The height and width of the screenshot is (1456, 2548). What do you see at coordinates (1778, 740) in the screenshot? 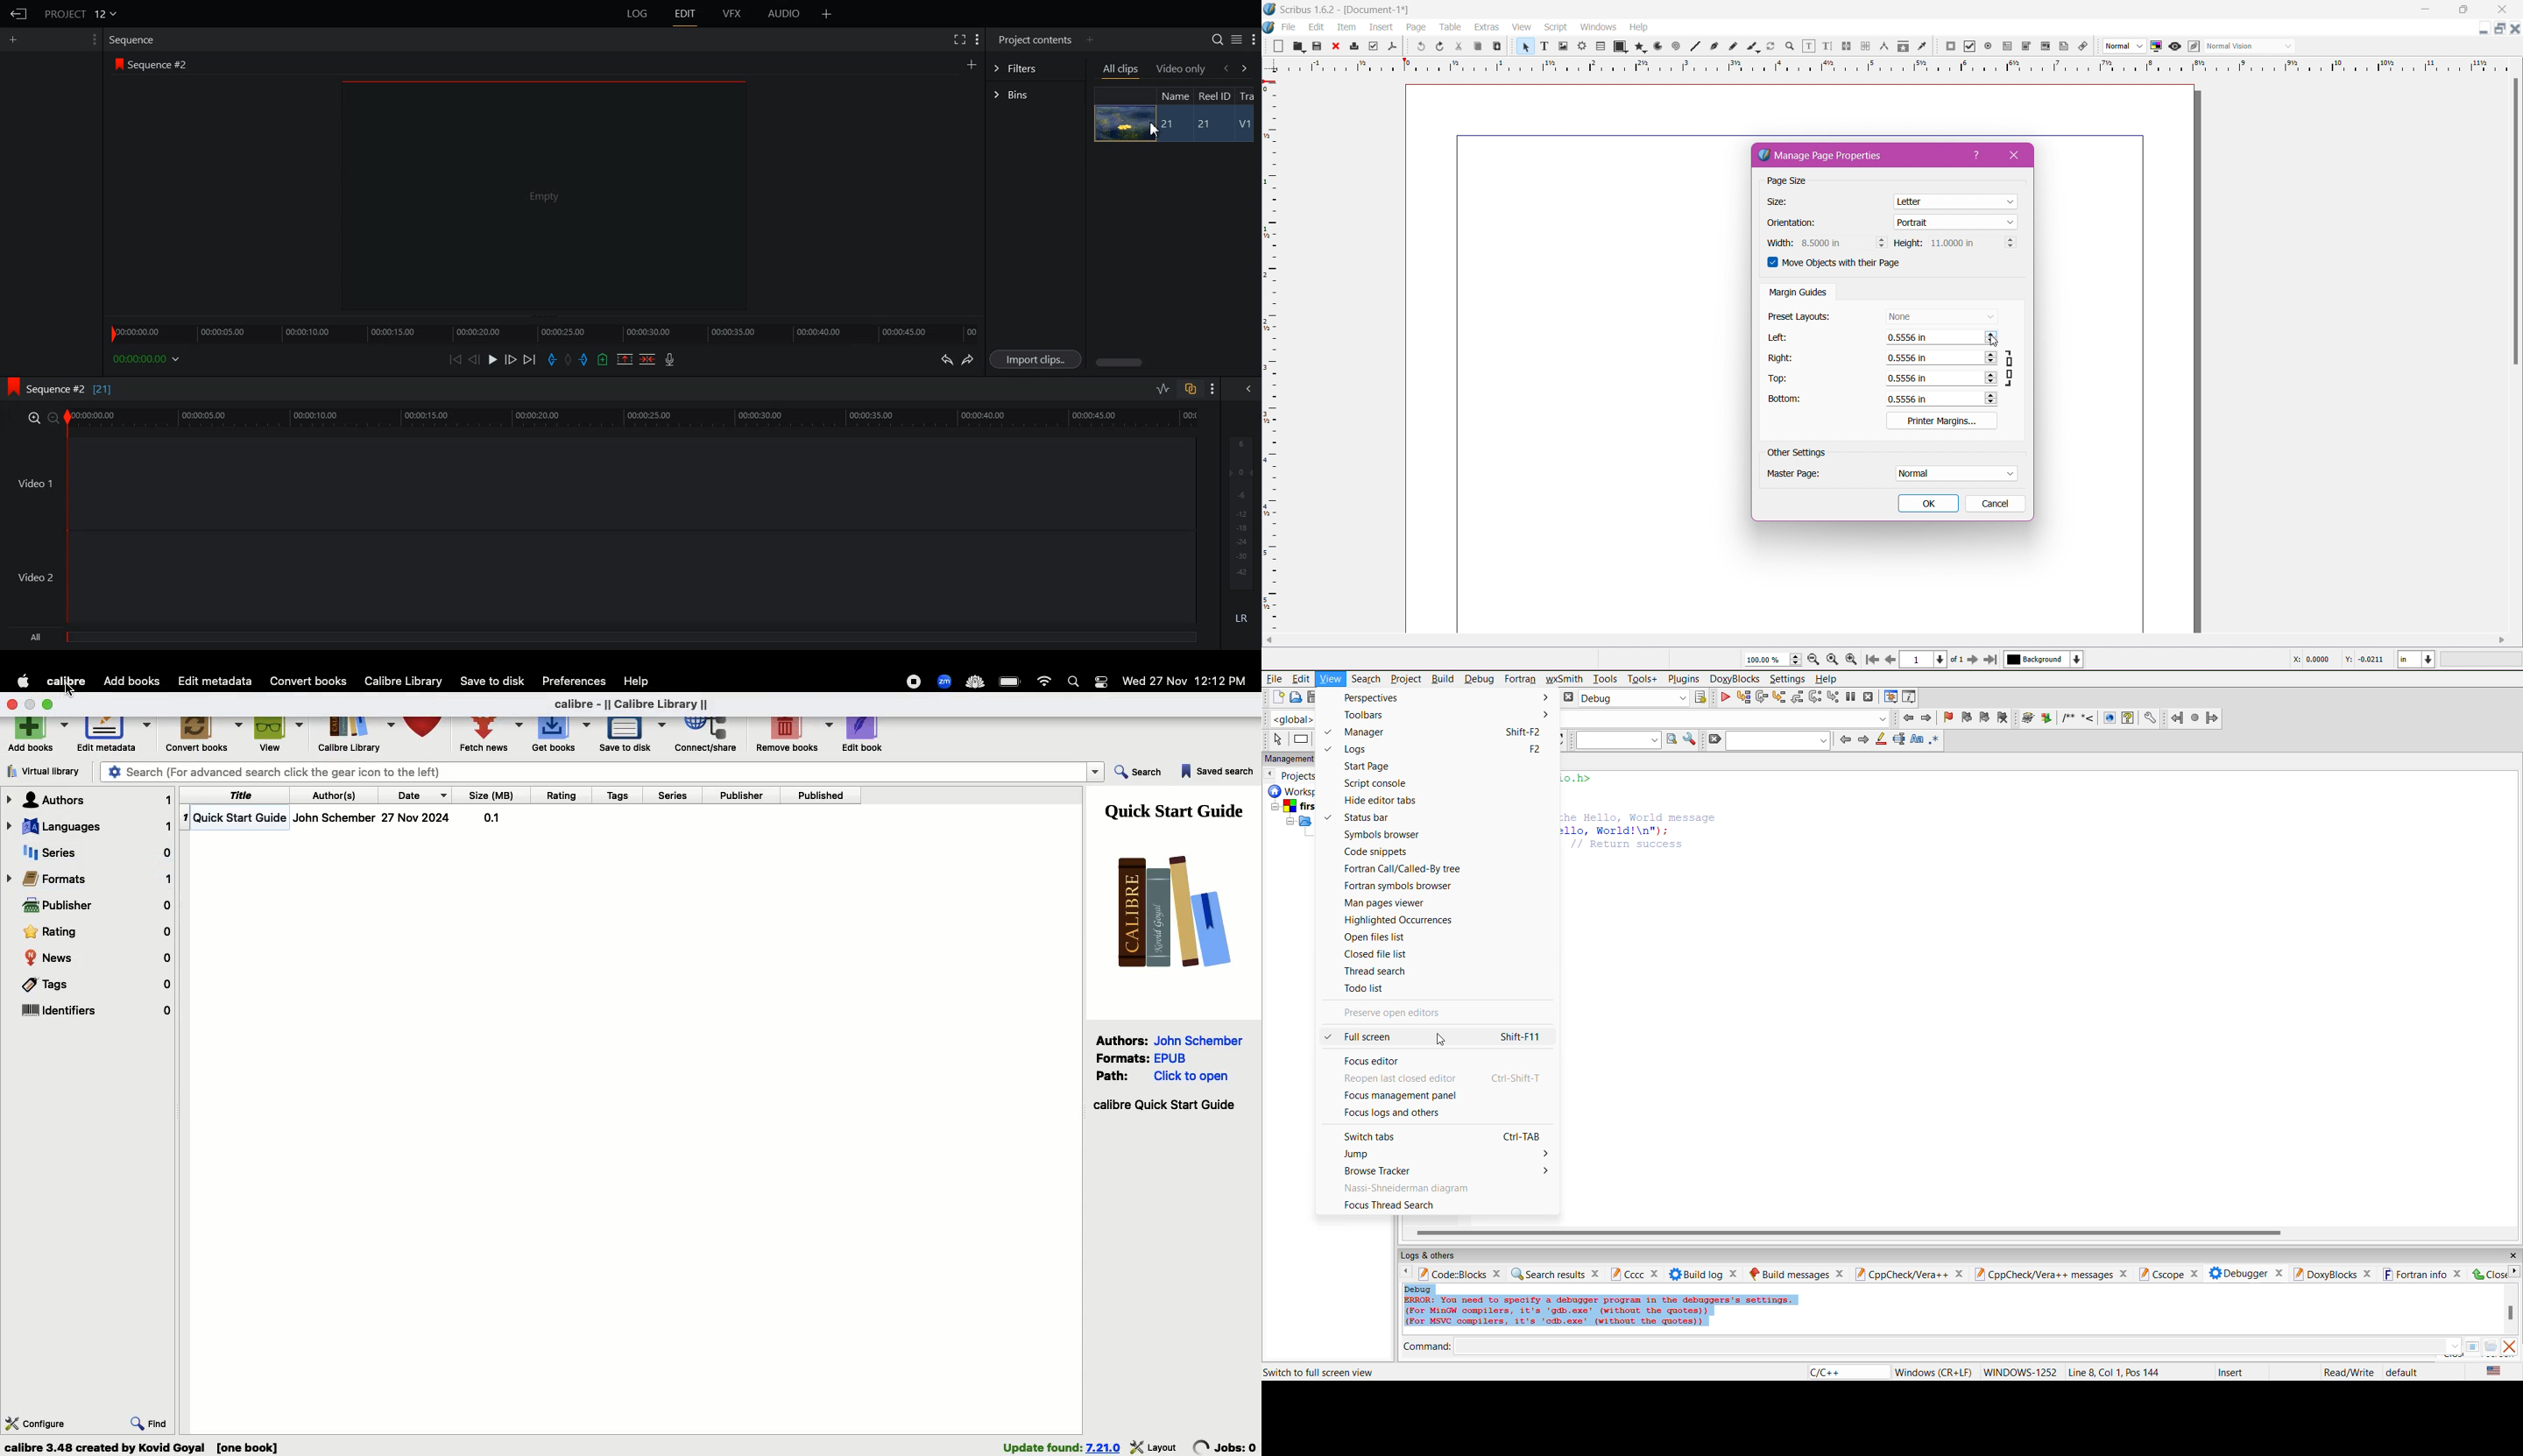
I see `search` at bounding box center [1778, 740].